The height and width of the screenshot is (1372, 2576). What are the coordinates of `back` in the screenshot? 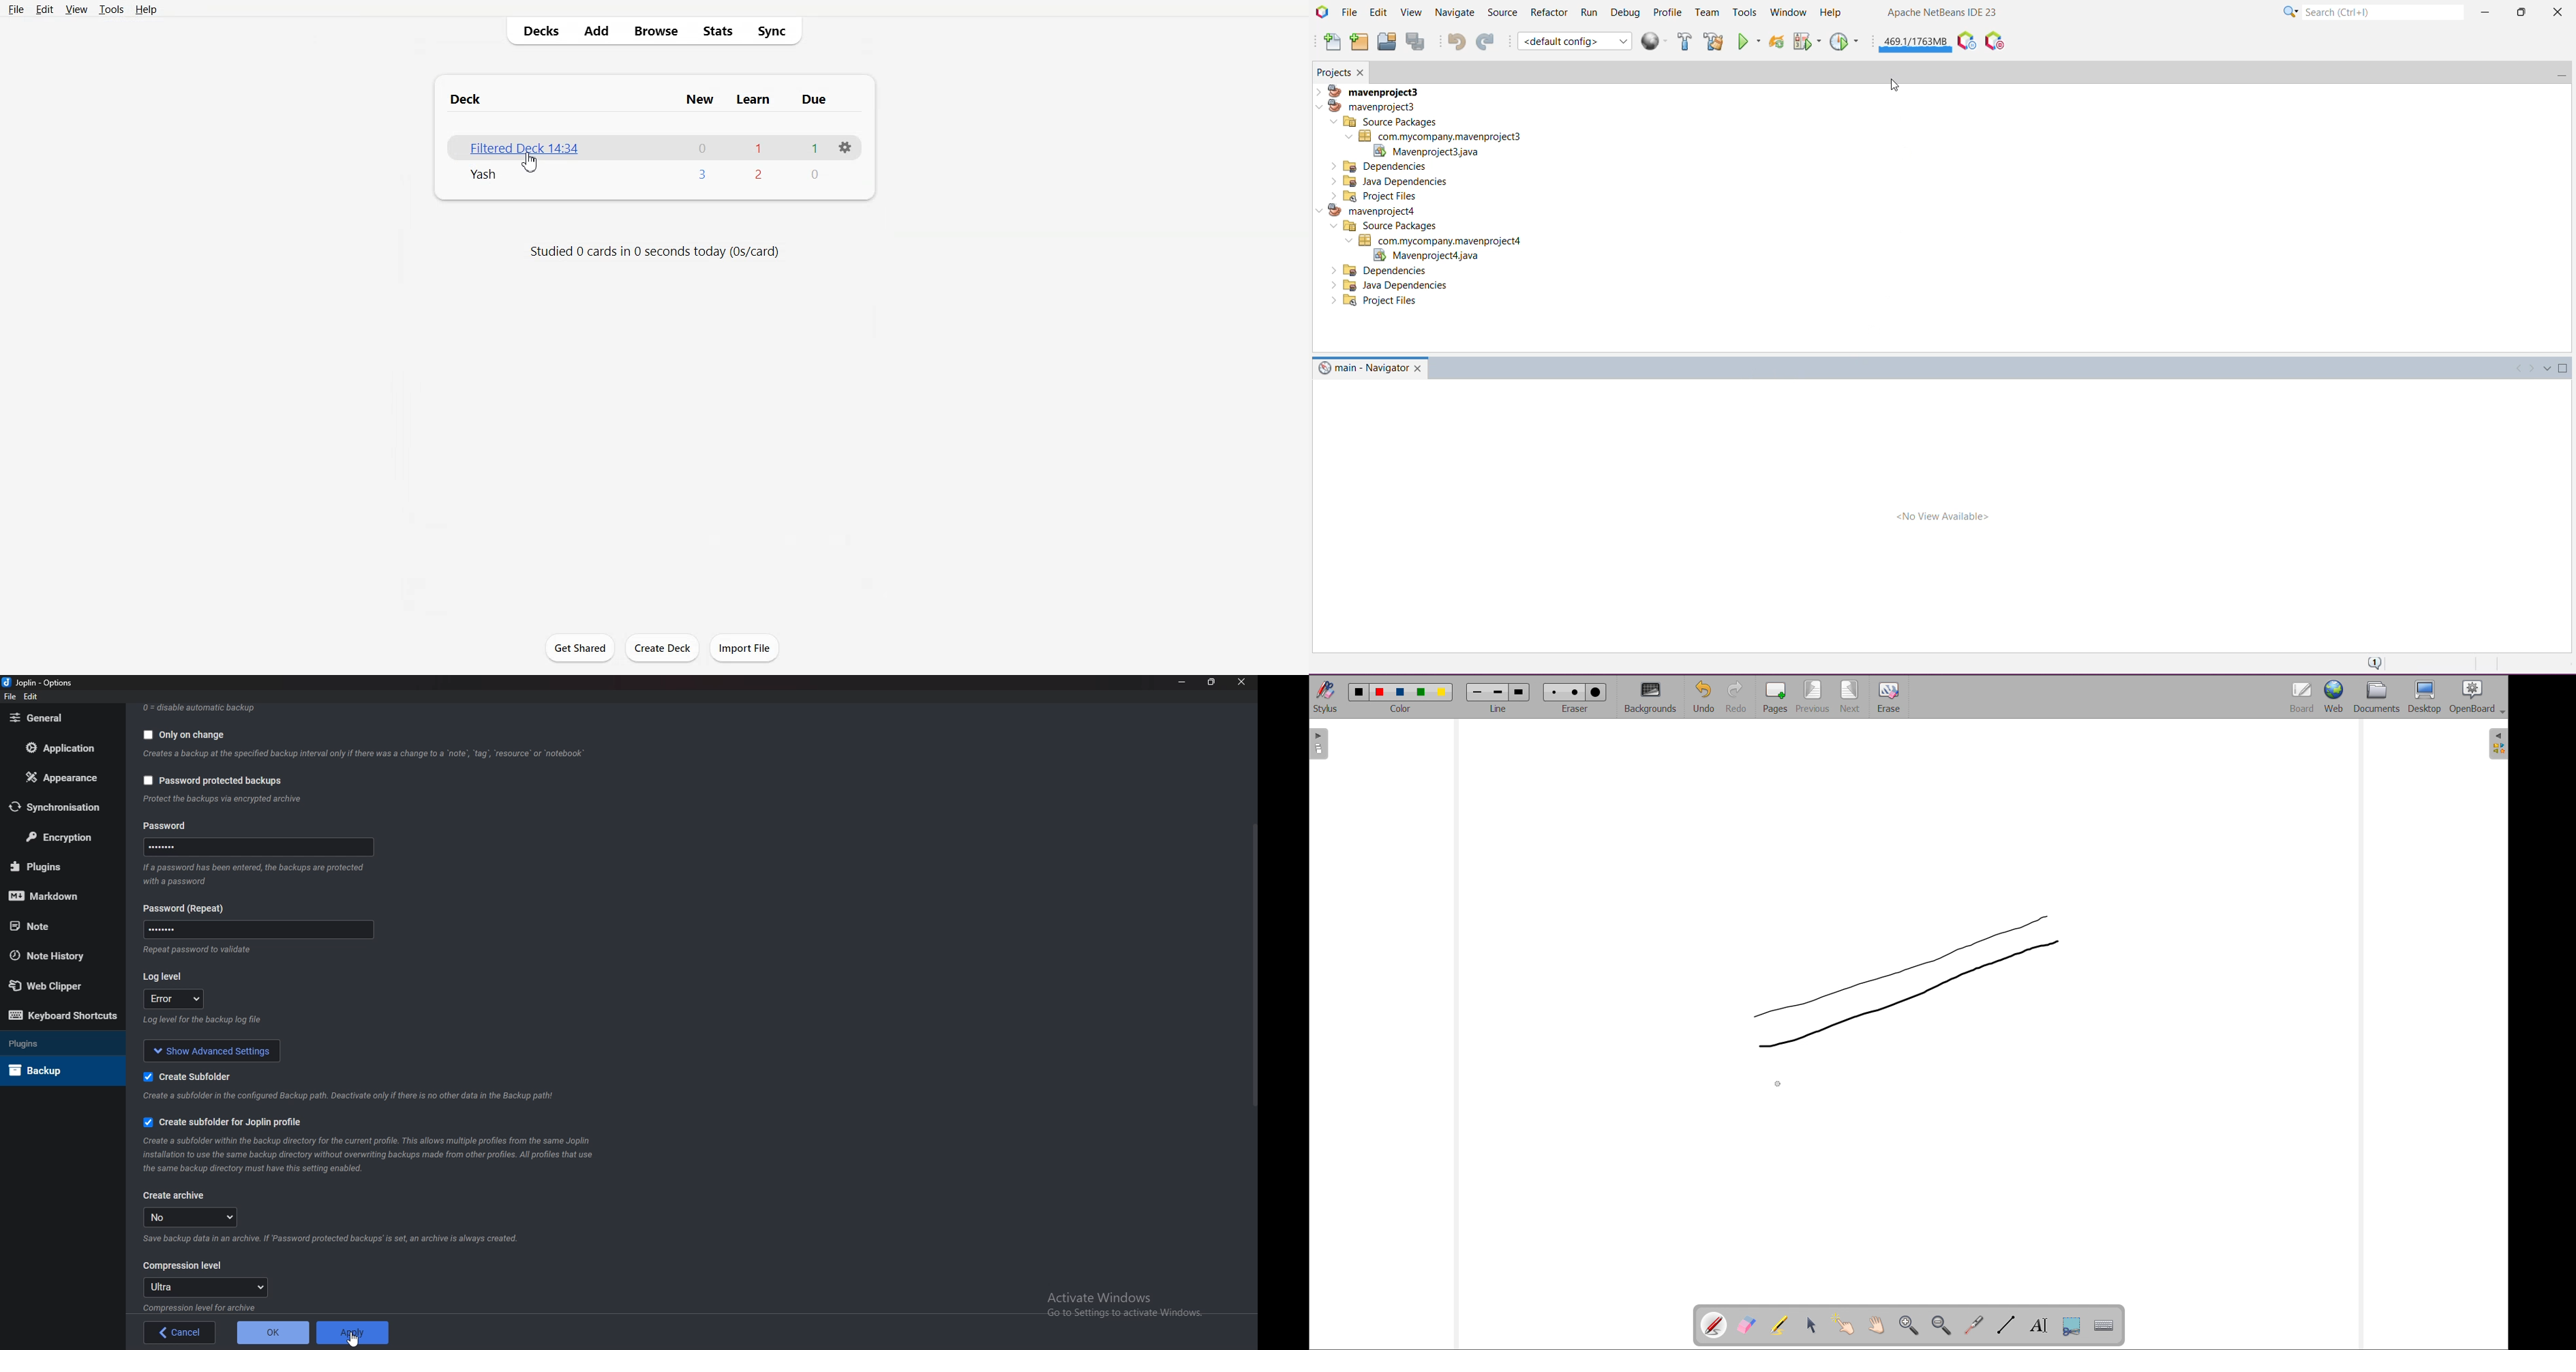 It's located at (180, 1333).